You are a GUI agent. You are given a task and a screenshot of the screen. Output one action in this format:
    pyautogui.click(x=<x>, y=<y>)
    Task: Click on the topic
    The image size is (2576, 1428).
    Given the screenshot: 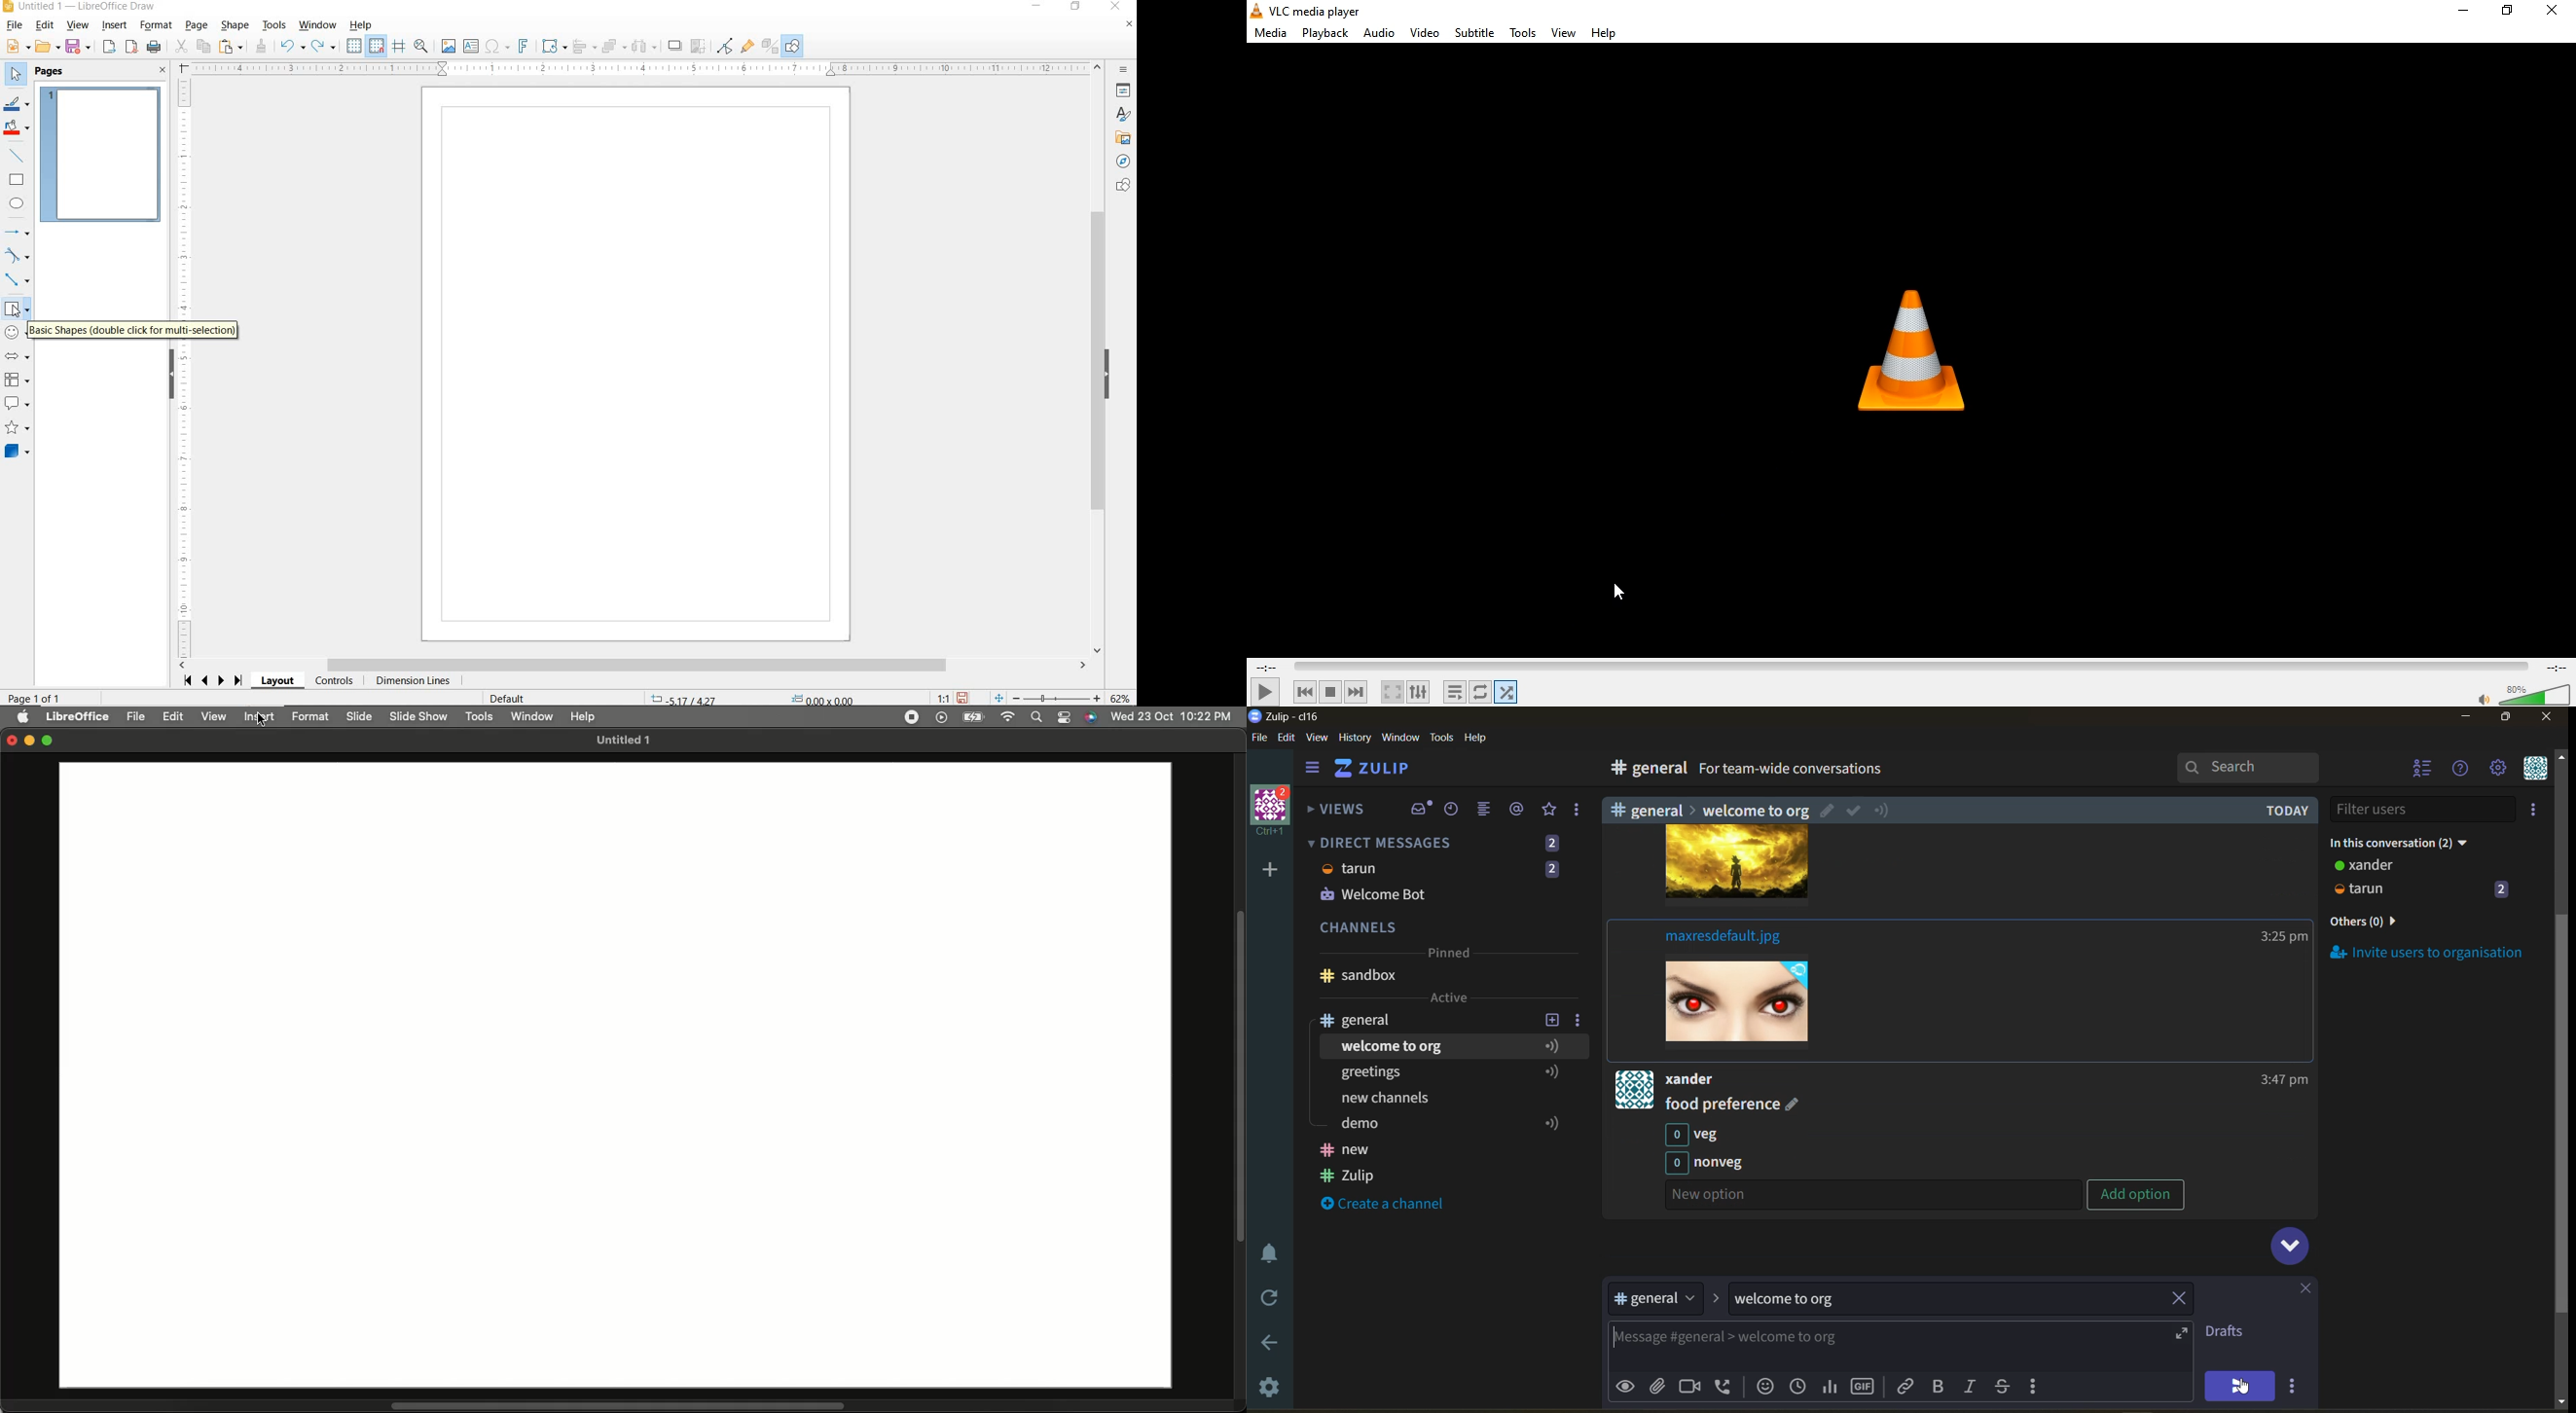 What is the action you would take?
    pyautogui.click(x=1795, y=1299)
    